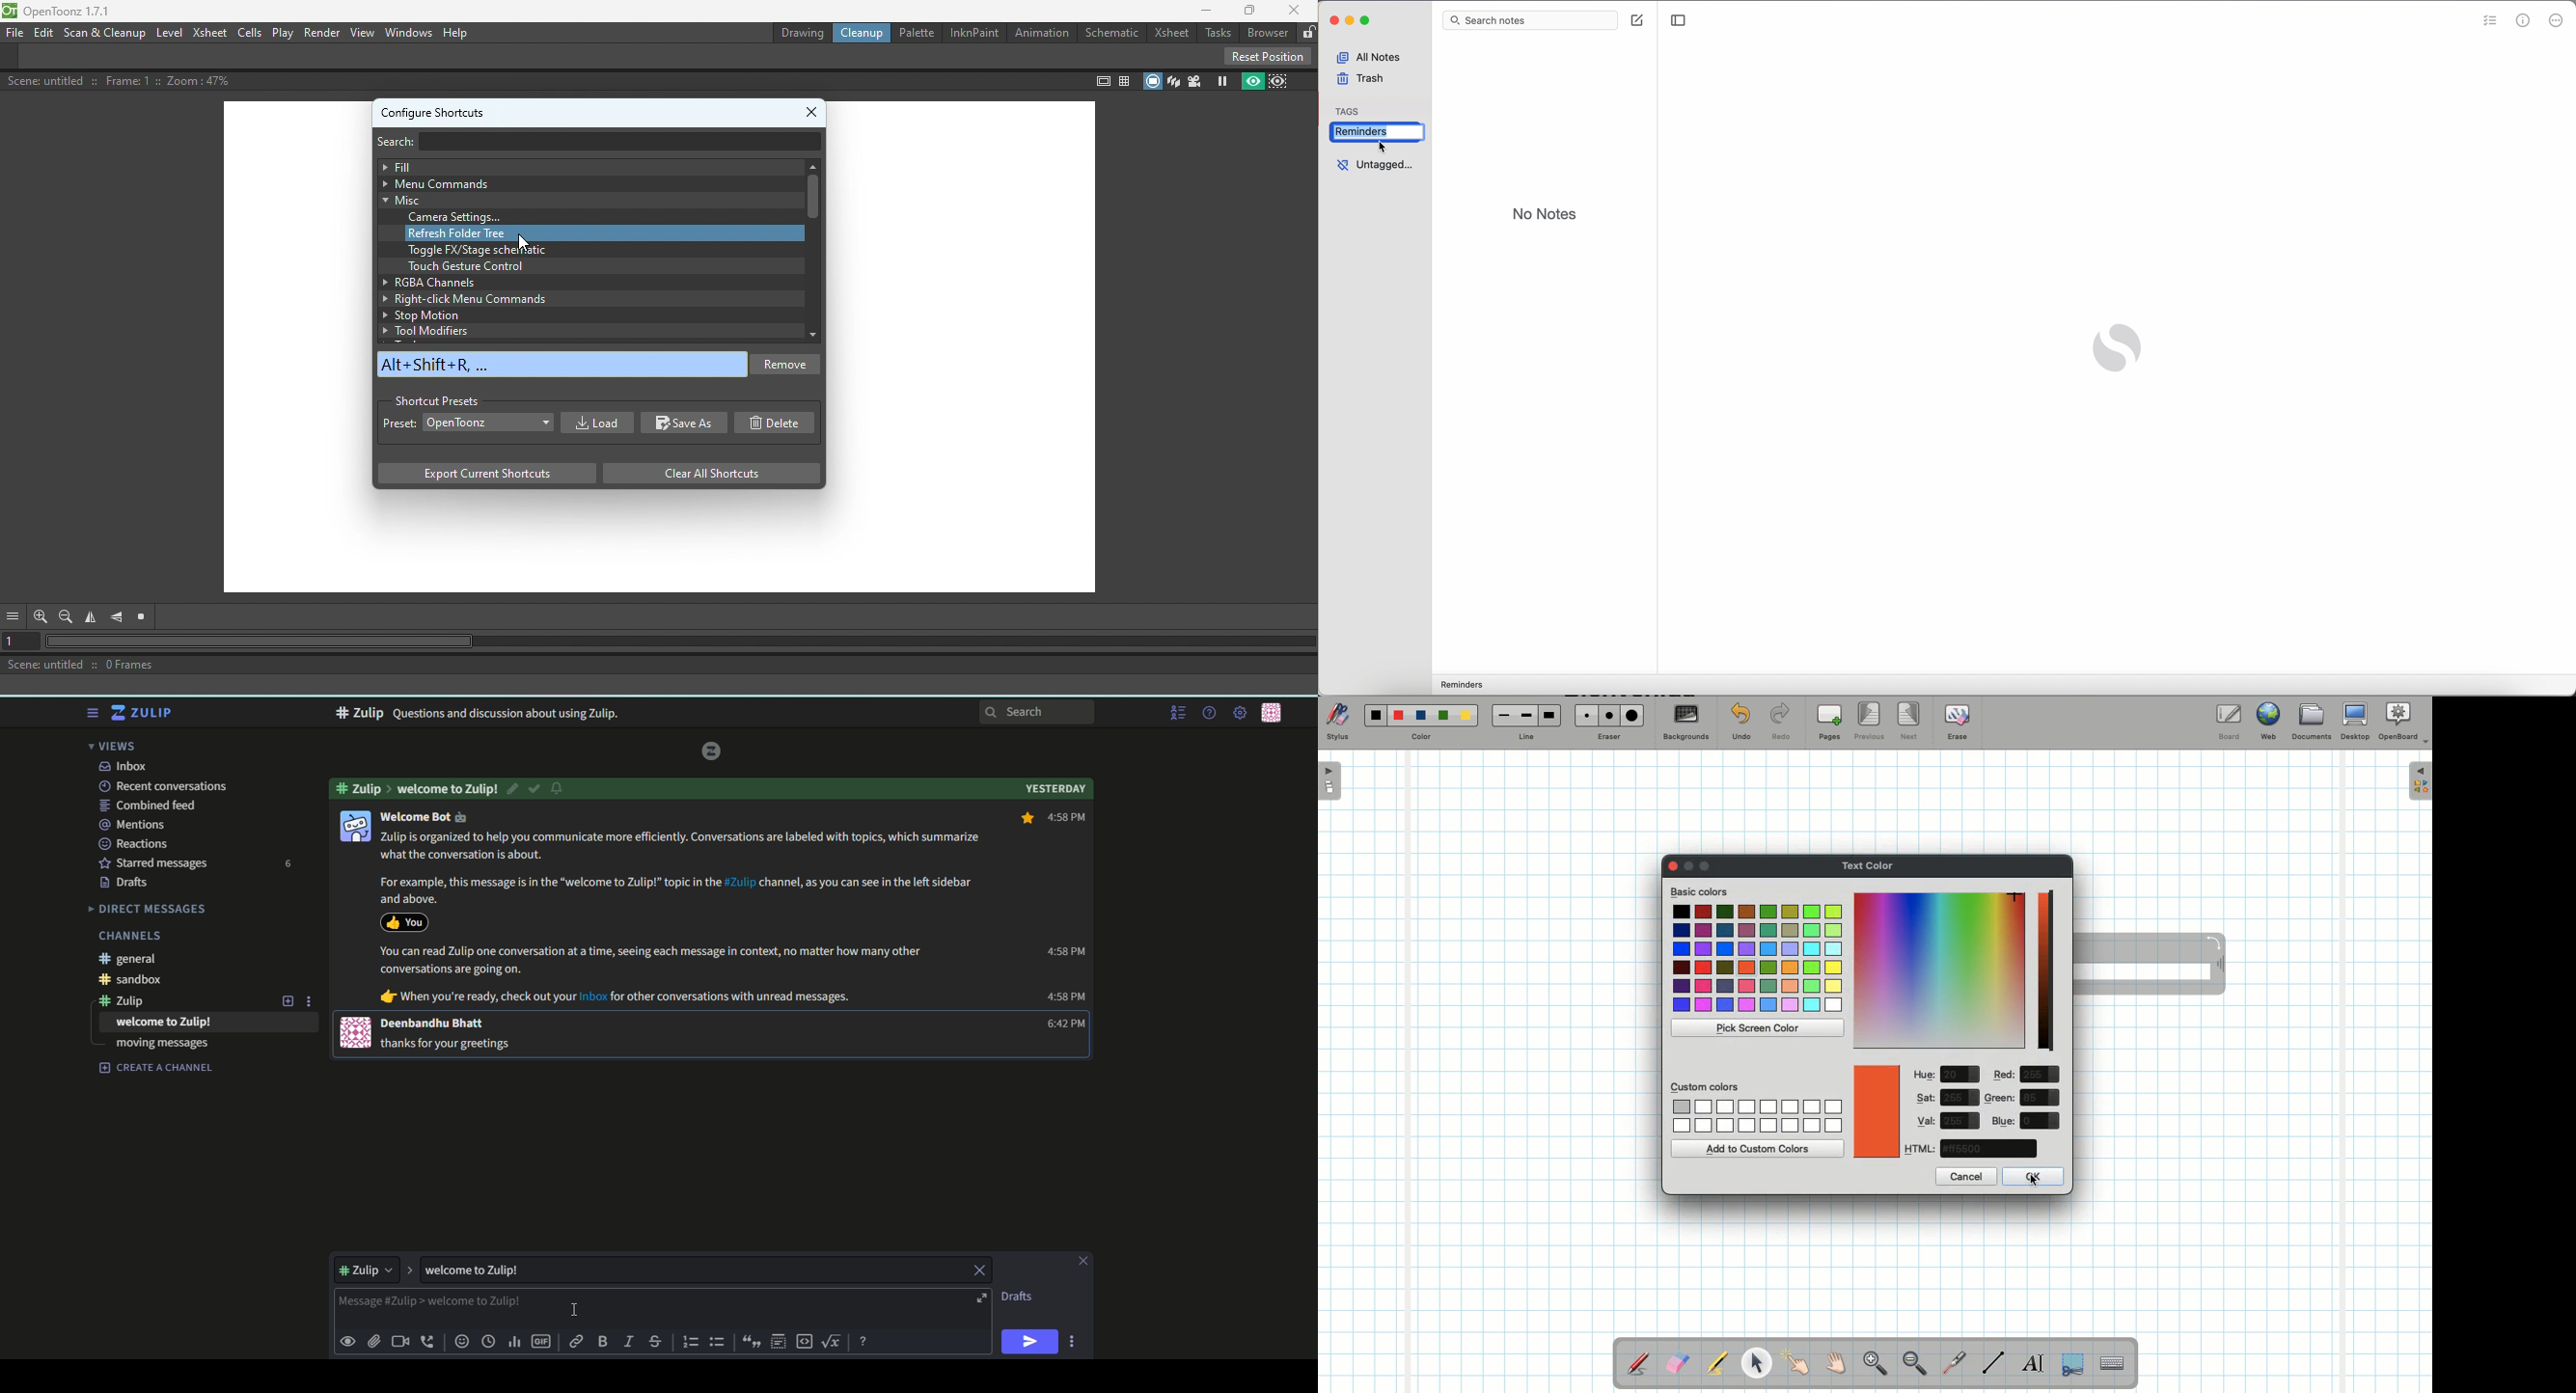 This screenshot has height=1400, width=2576. Describe the element at coordinates (1064, 951) in the screenshot. I see `4:58 PM` at that location.